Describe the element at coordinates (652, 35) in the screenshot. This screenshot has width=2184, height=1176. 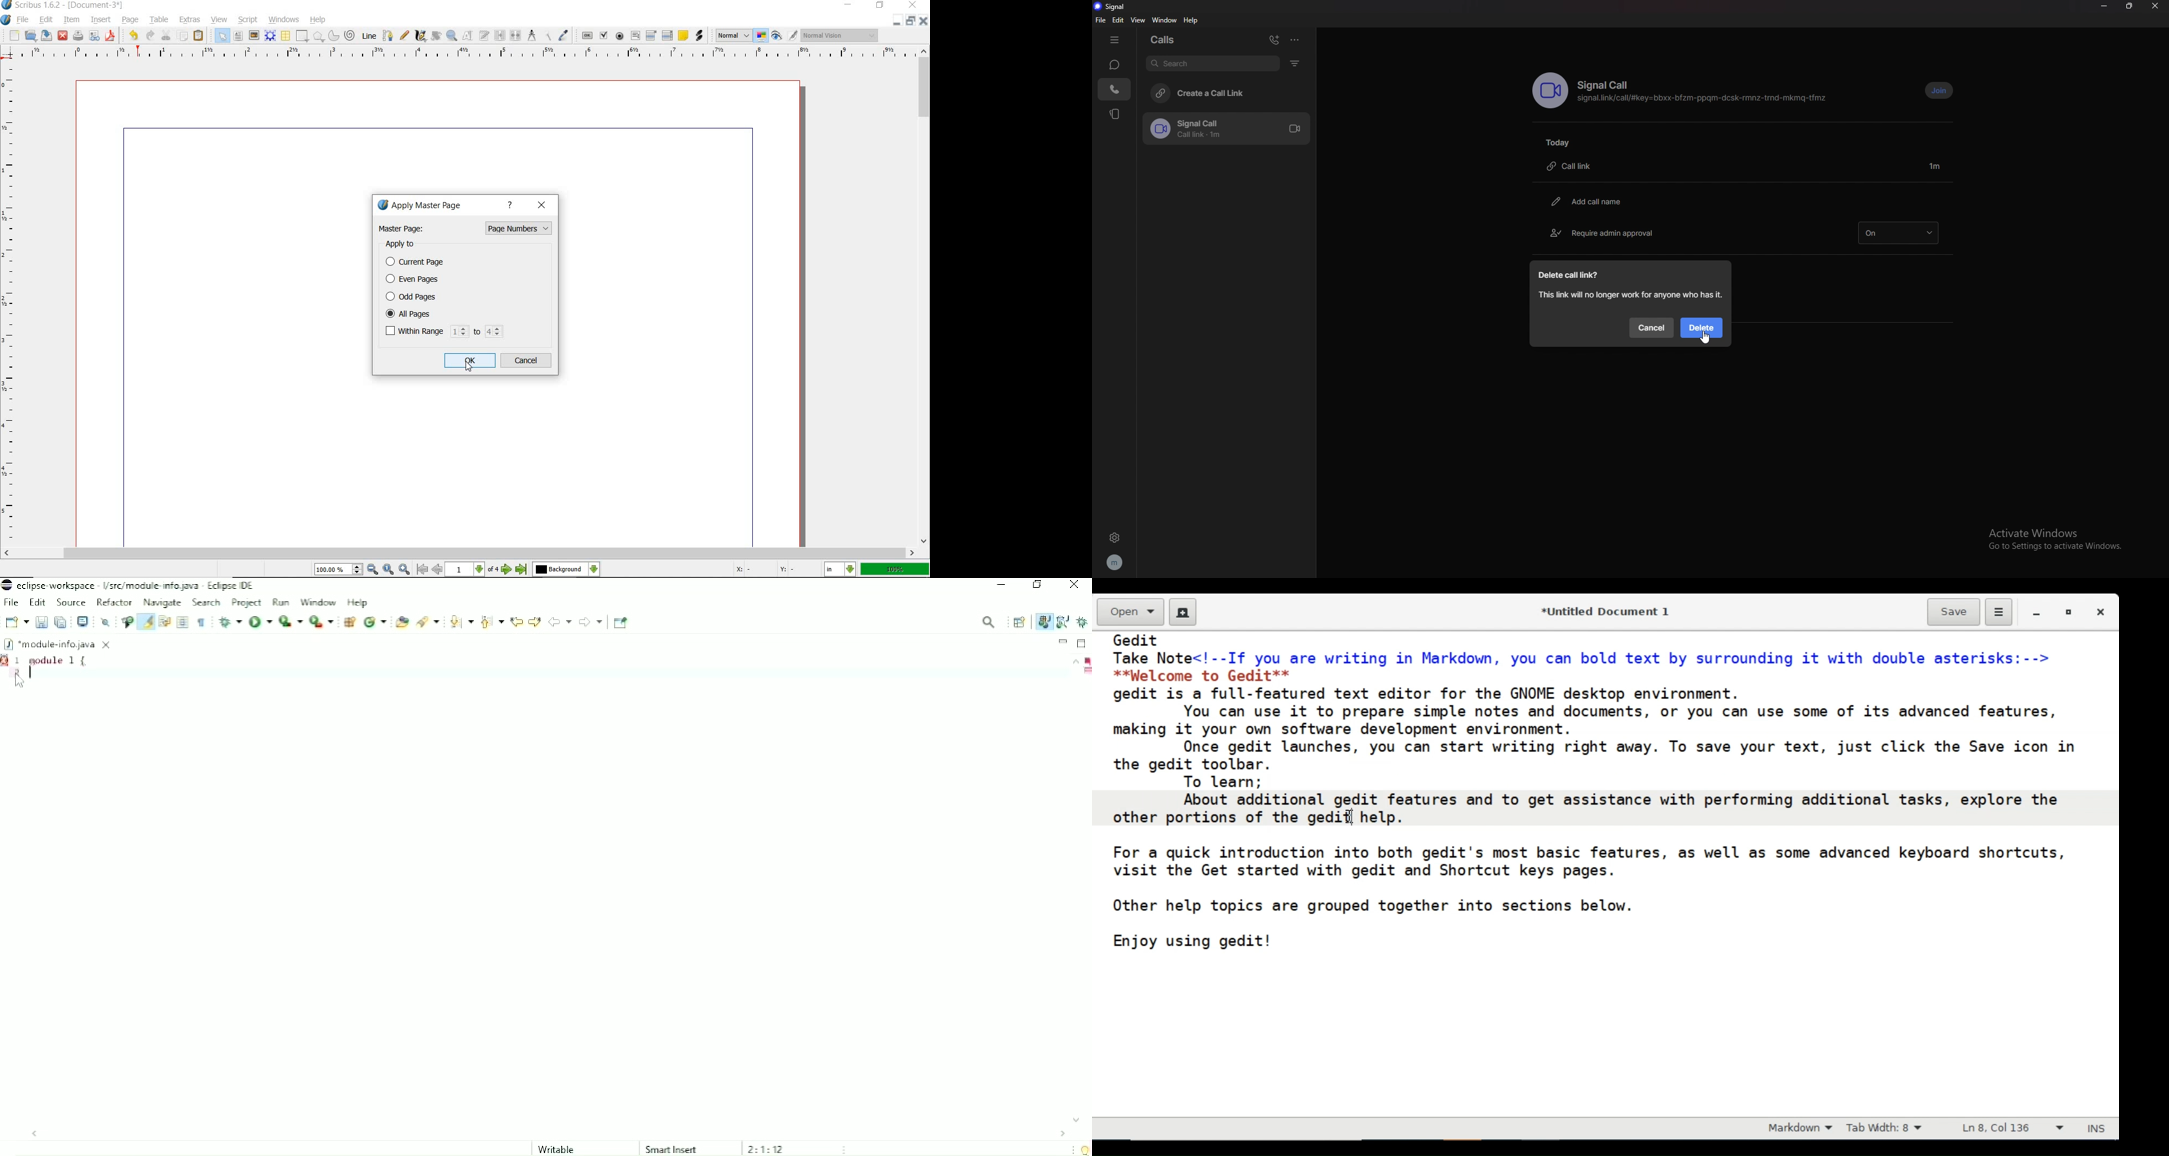
I see `pdf combo box` at that location.